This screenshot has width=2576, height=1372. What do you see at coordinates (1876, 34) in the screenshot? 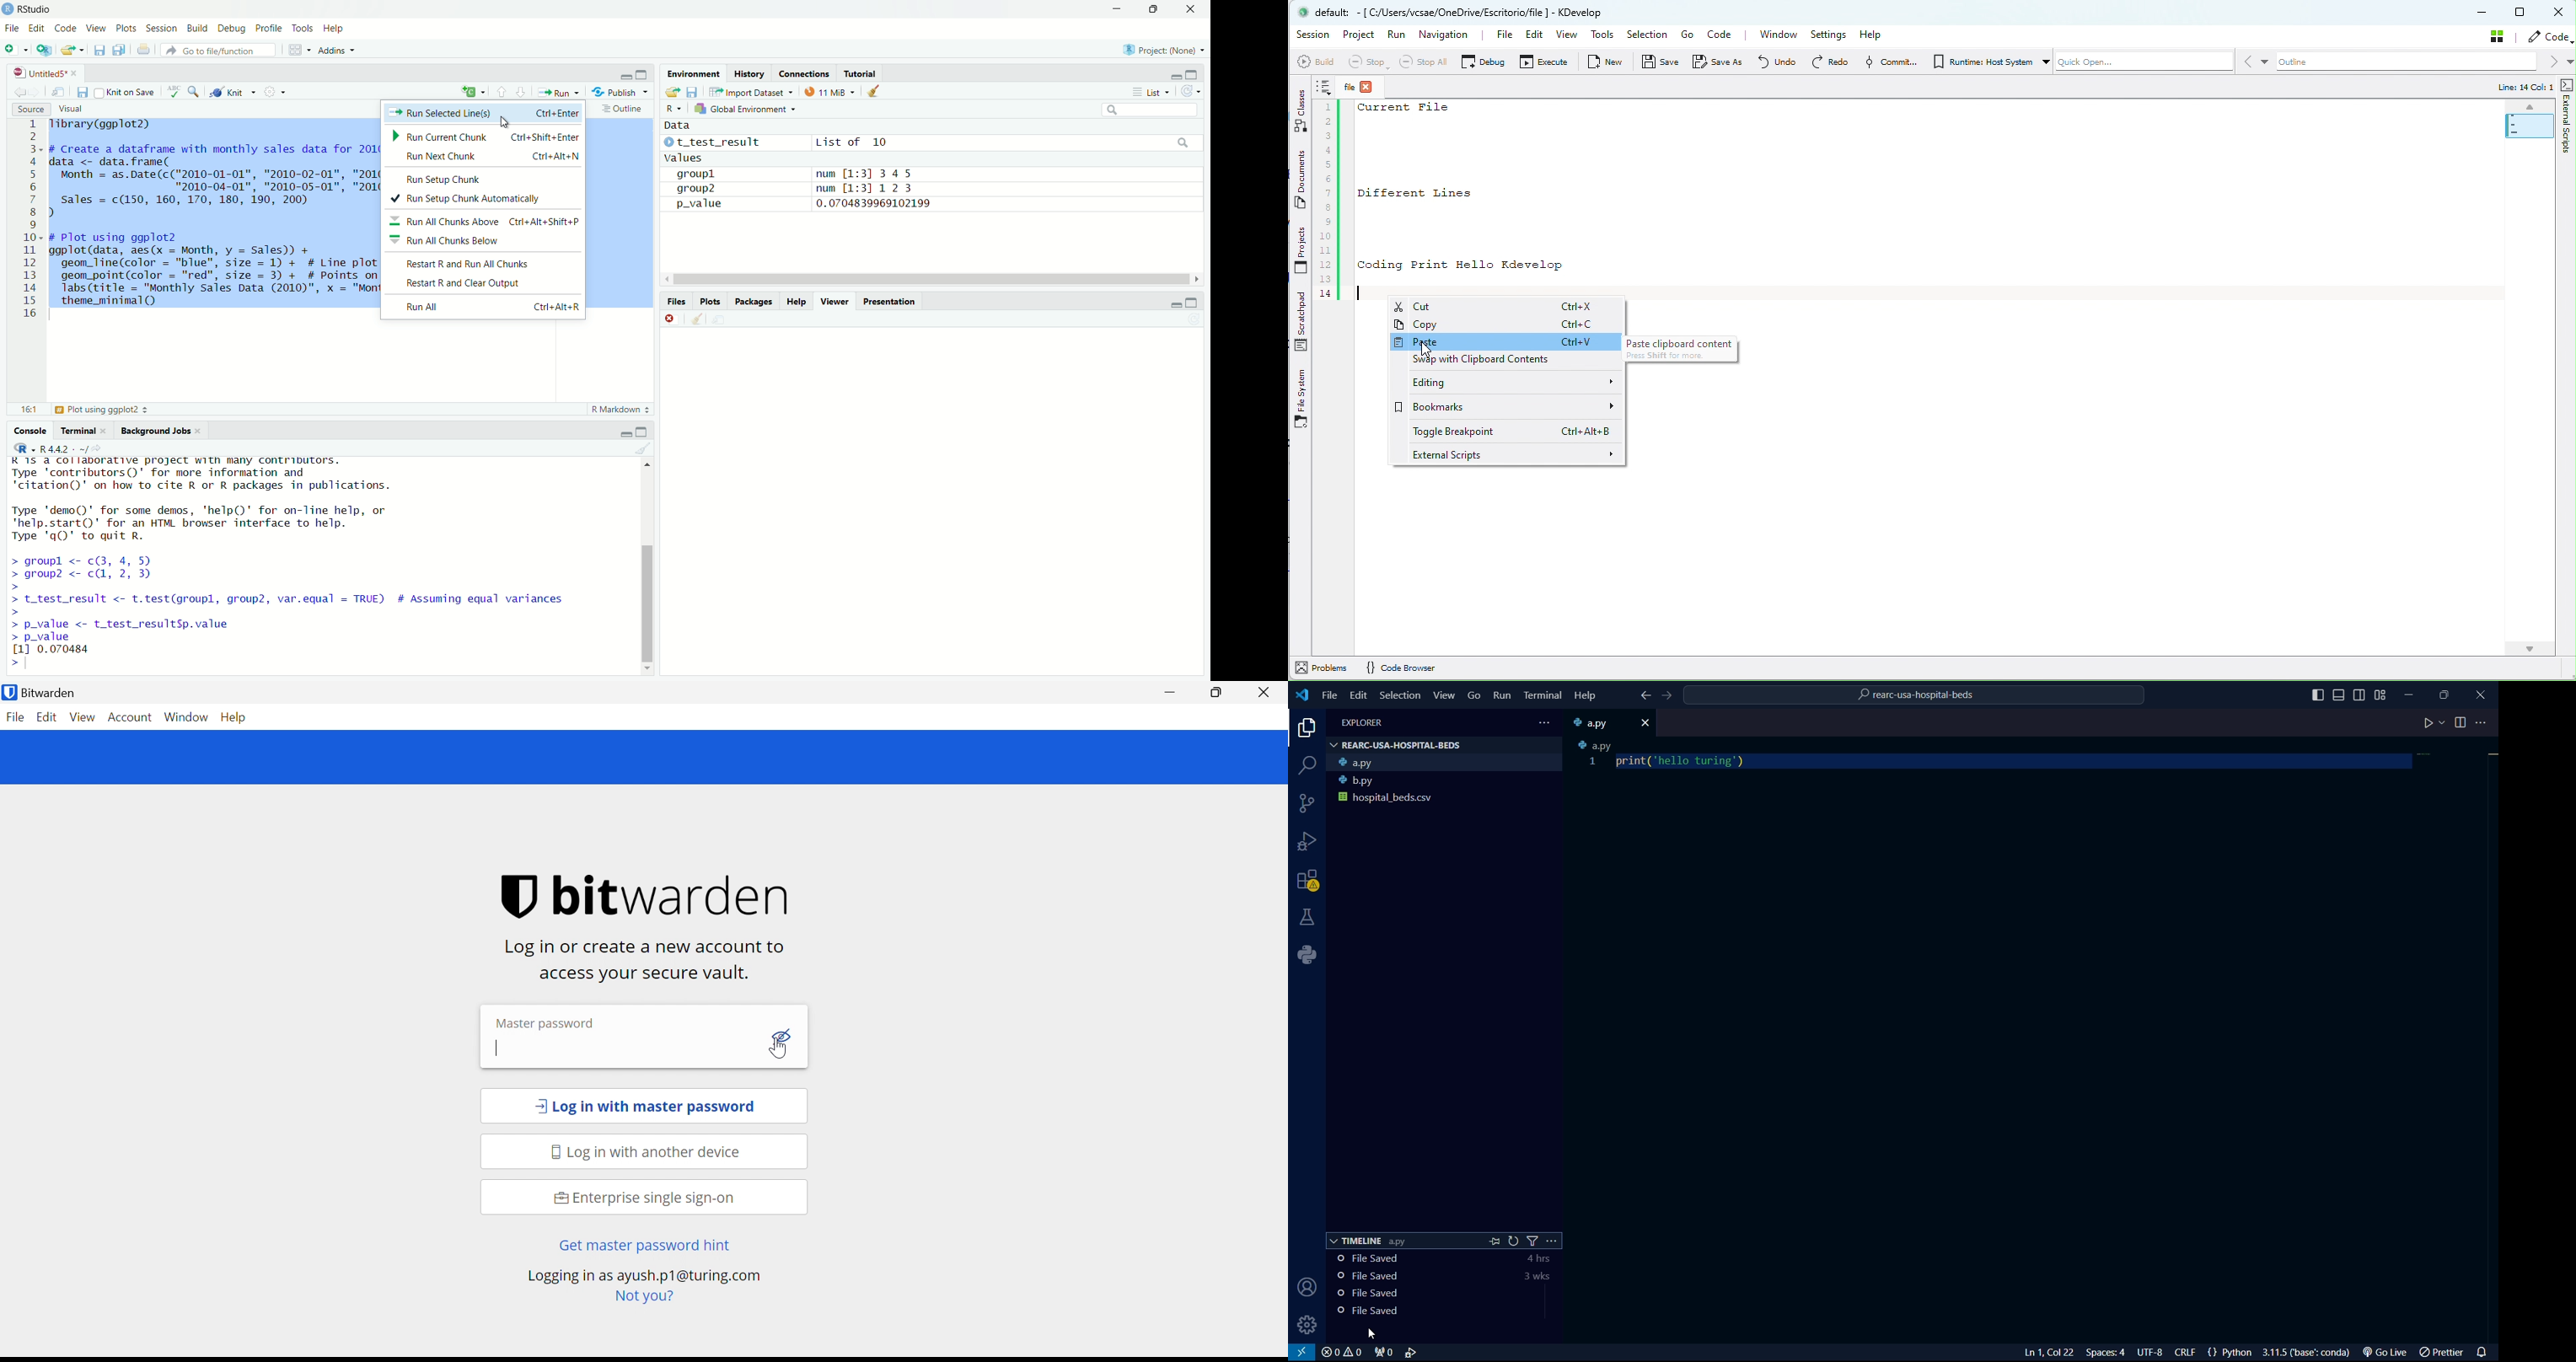
I see `Help` at bounding box center [1876, 34].